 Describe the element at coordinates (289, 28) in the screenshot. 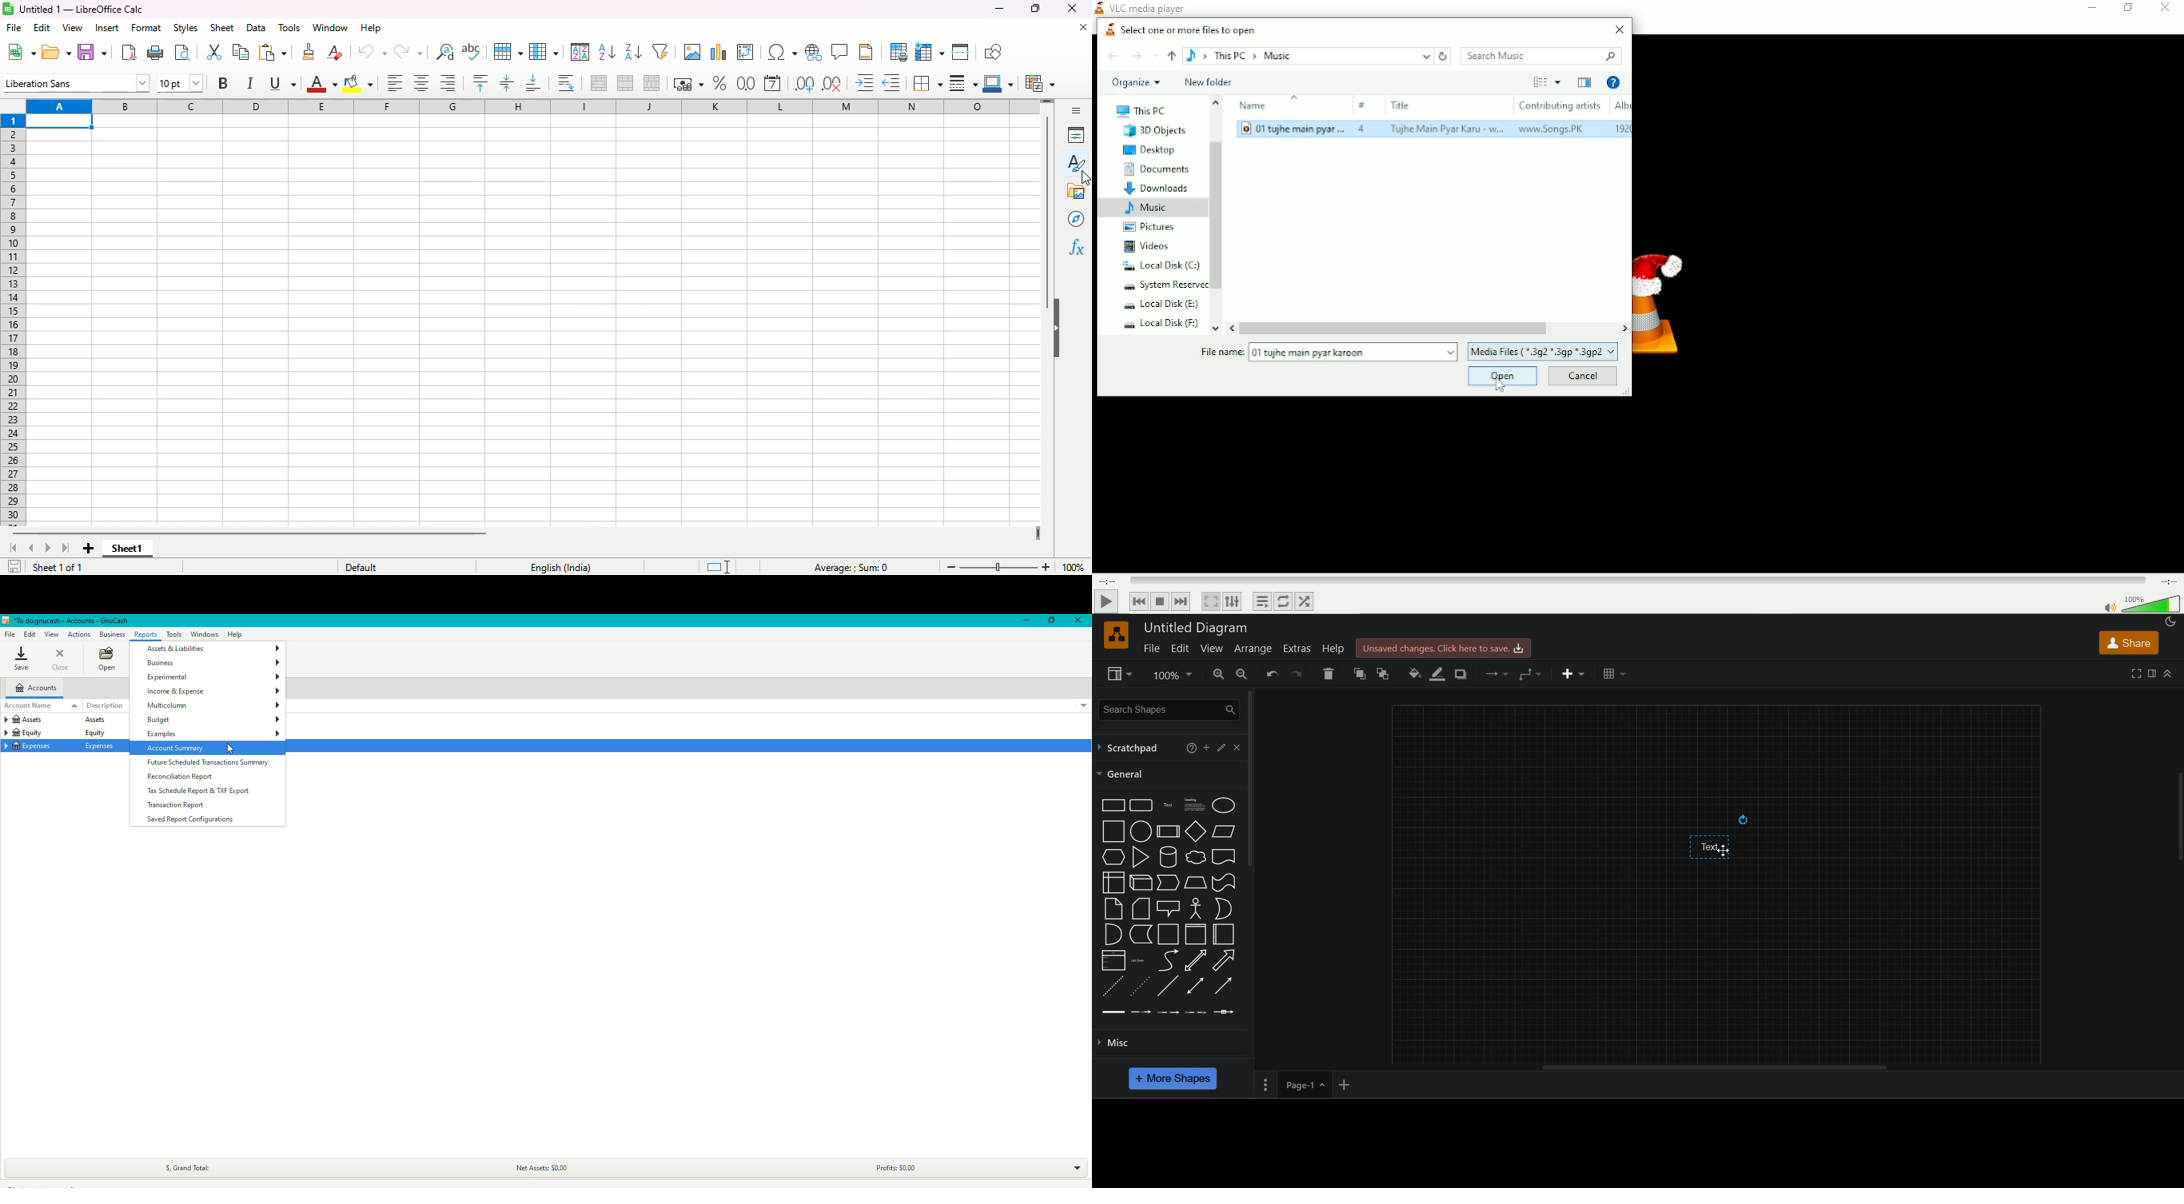

I see `tools` at that location.